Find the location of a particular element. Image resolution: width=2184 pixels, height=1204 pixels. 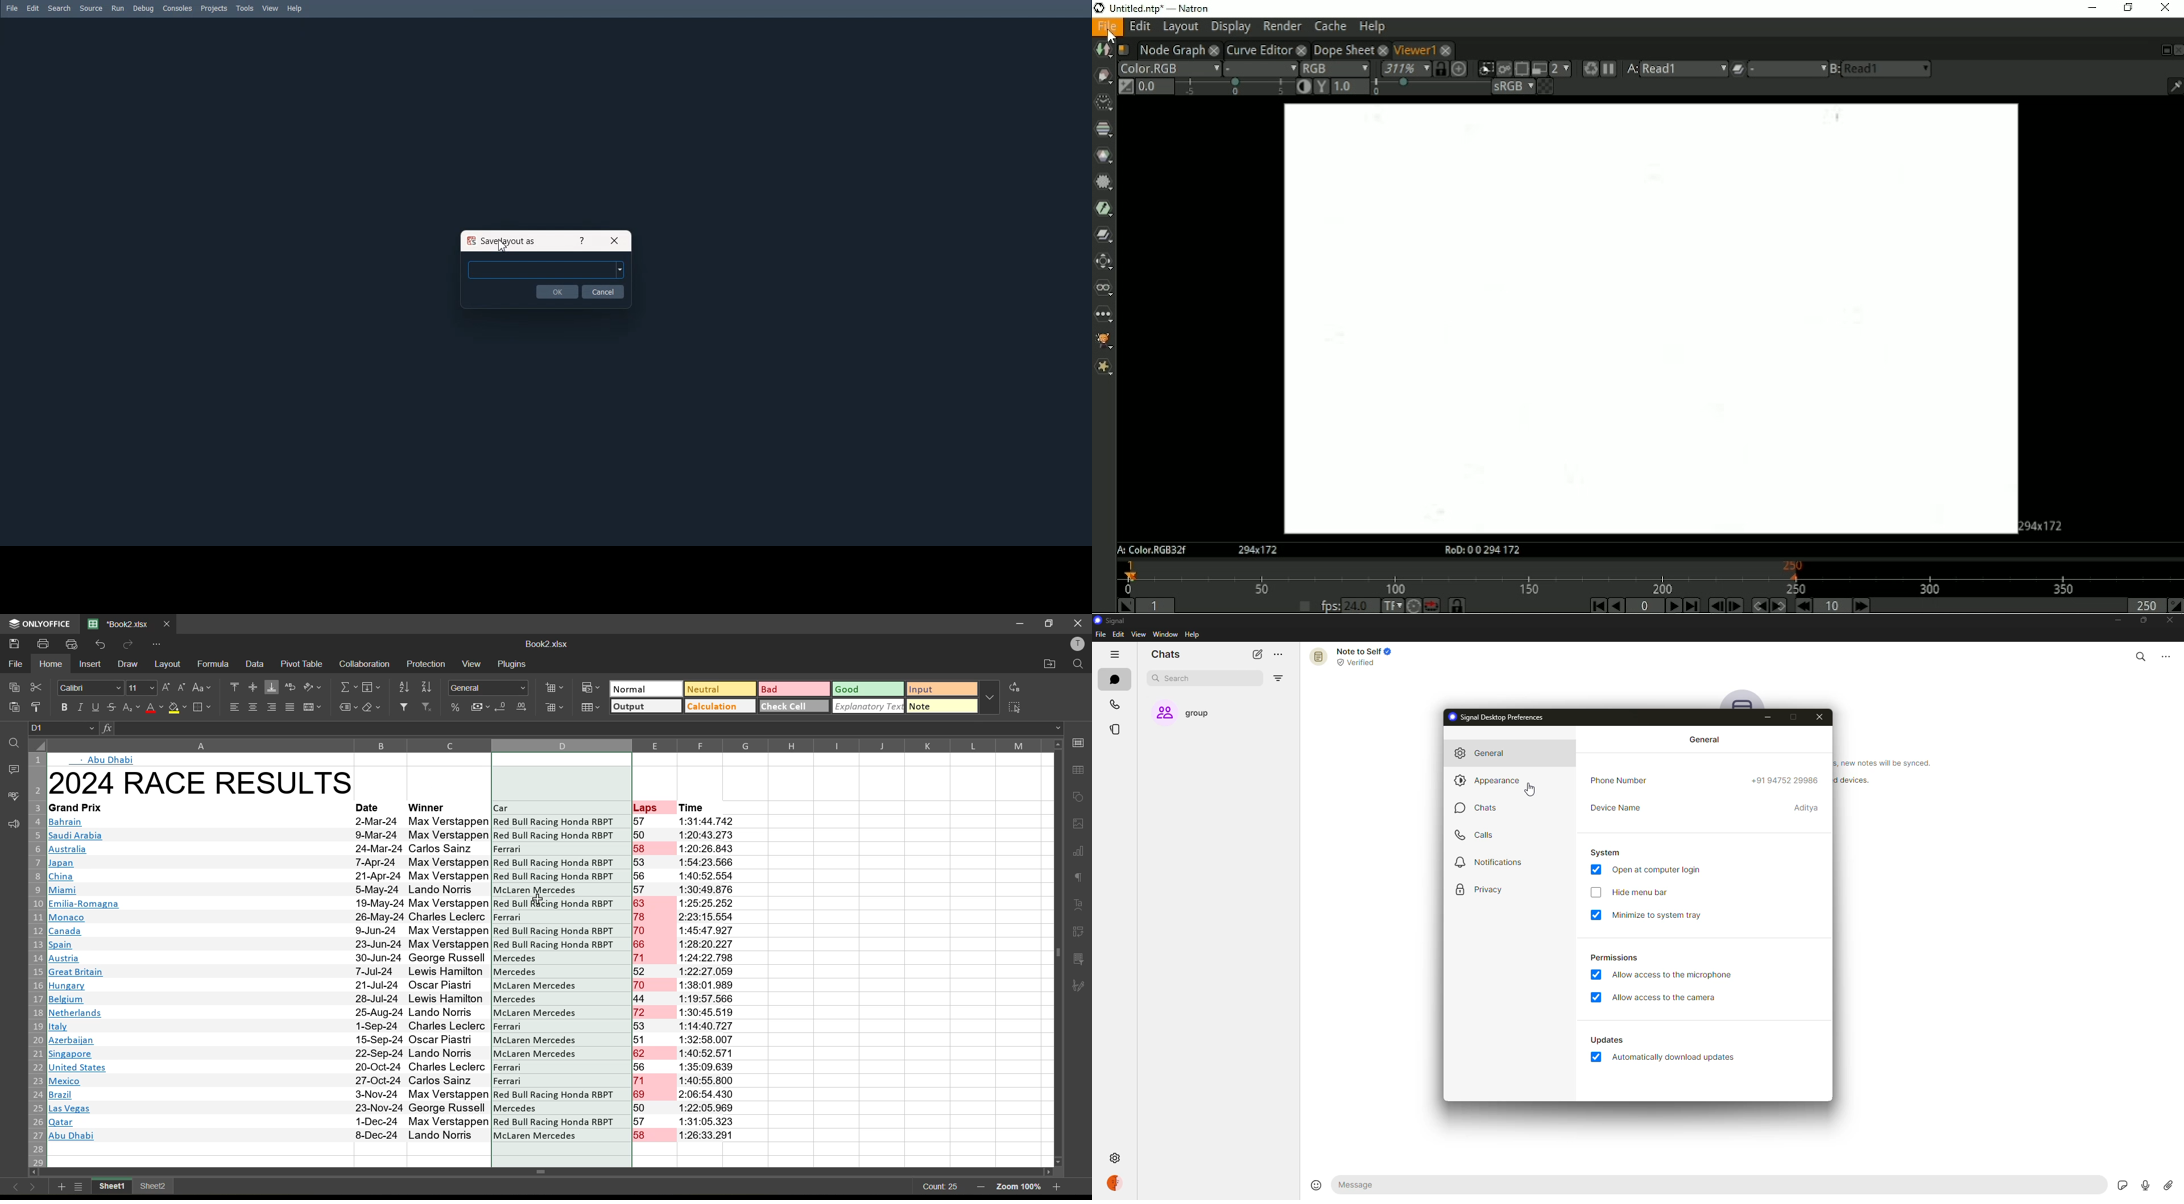

shapes is located at coordinates (1081, 798).